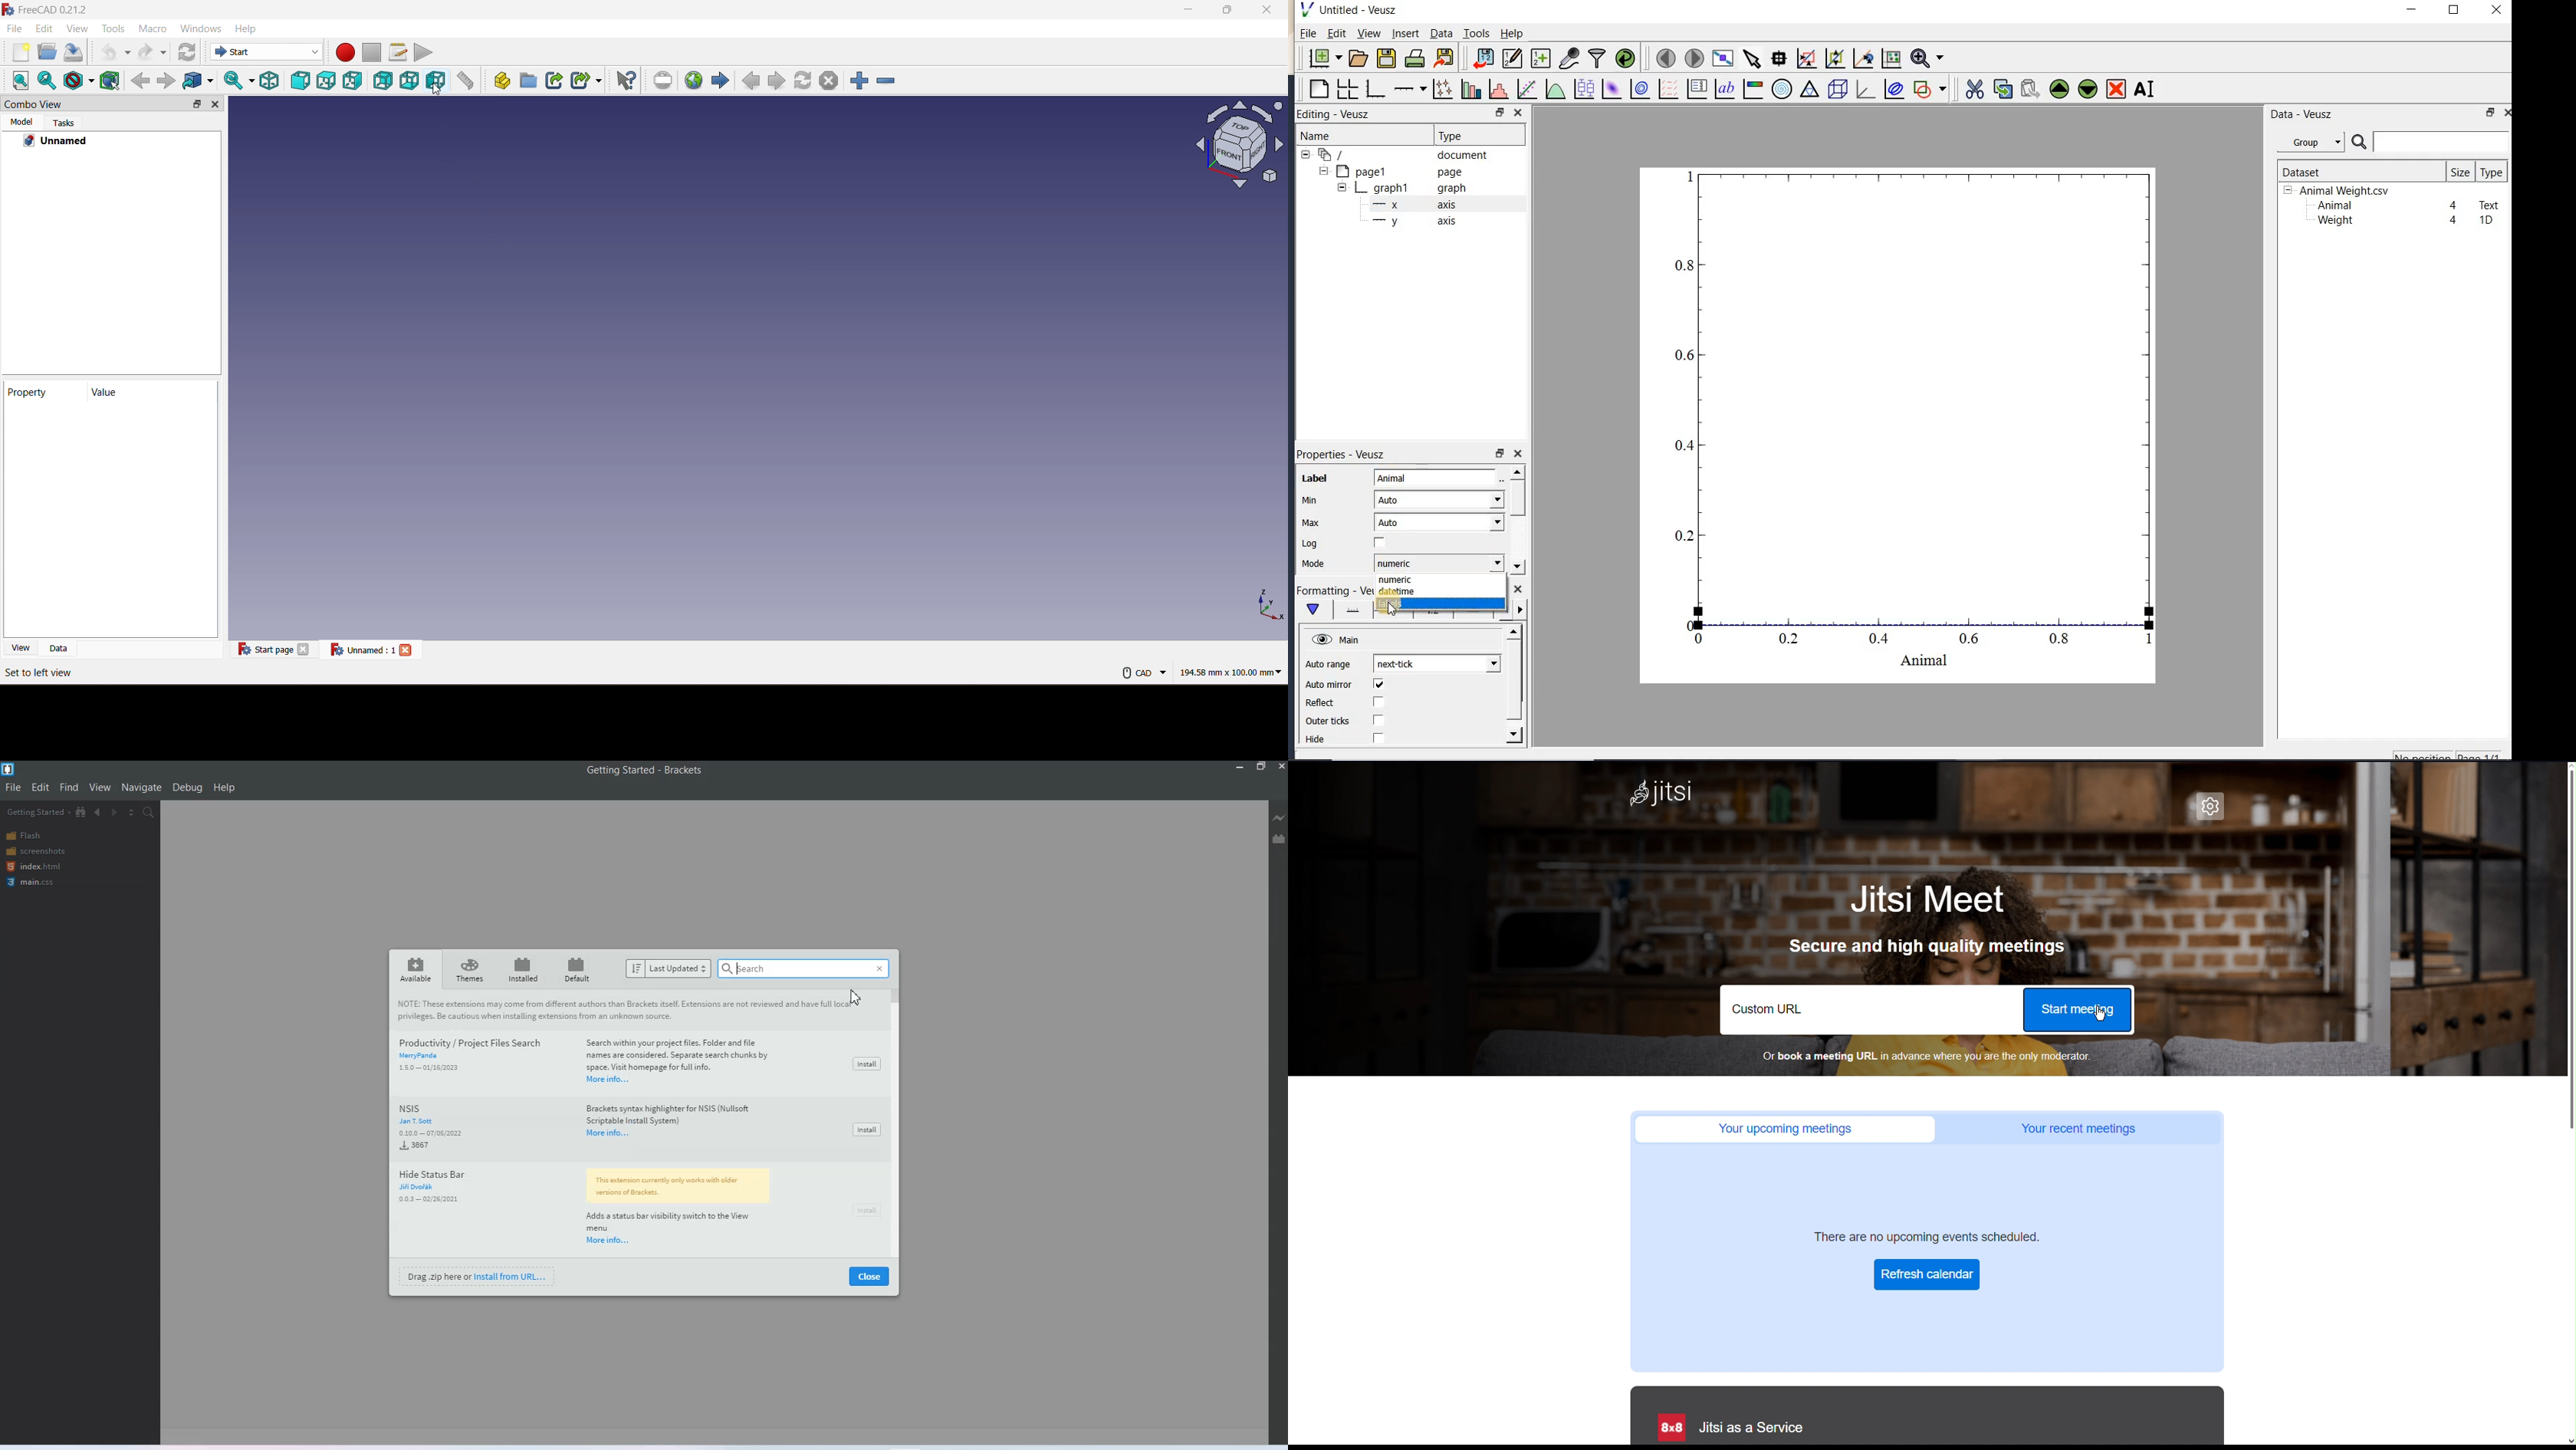 This screenshot has width=2576, height=1456. What do you see at coordinates (502, 79) in the screenshot?
I see `Create Part` at bounding box center [502, 79].